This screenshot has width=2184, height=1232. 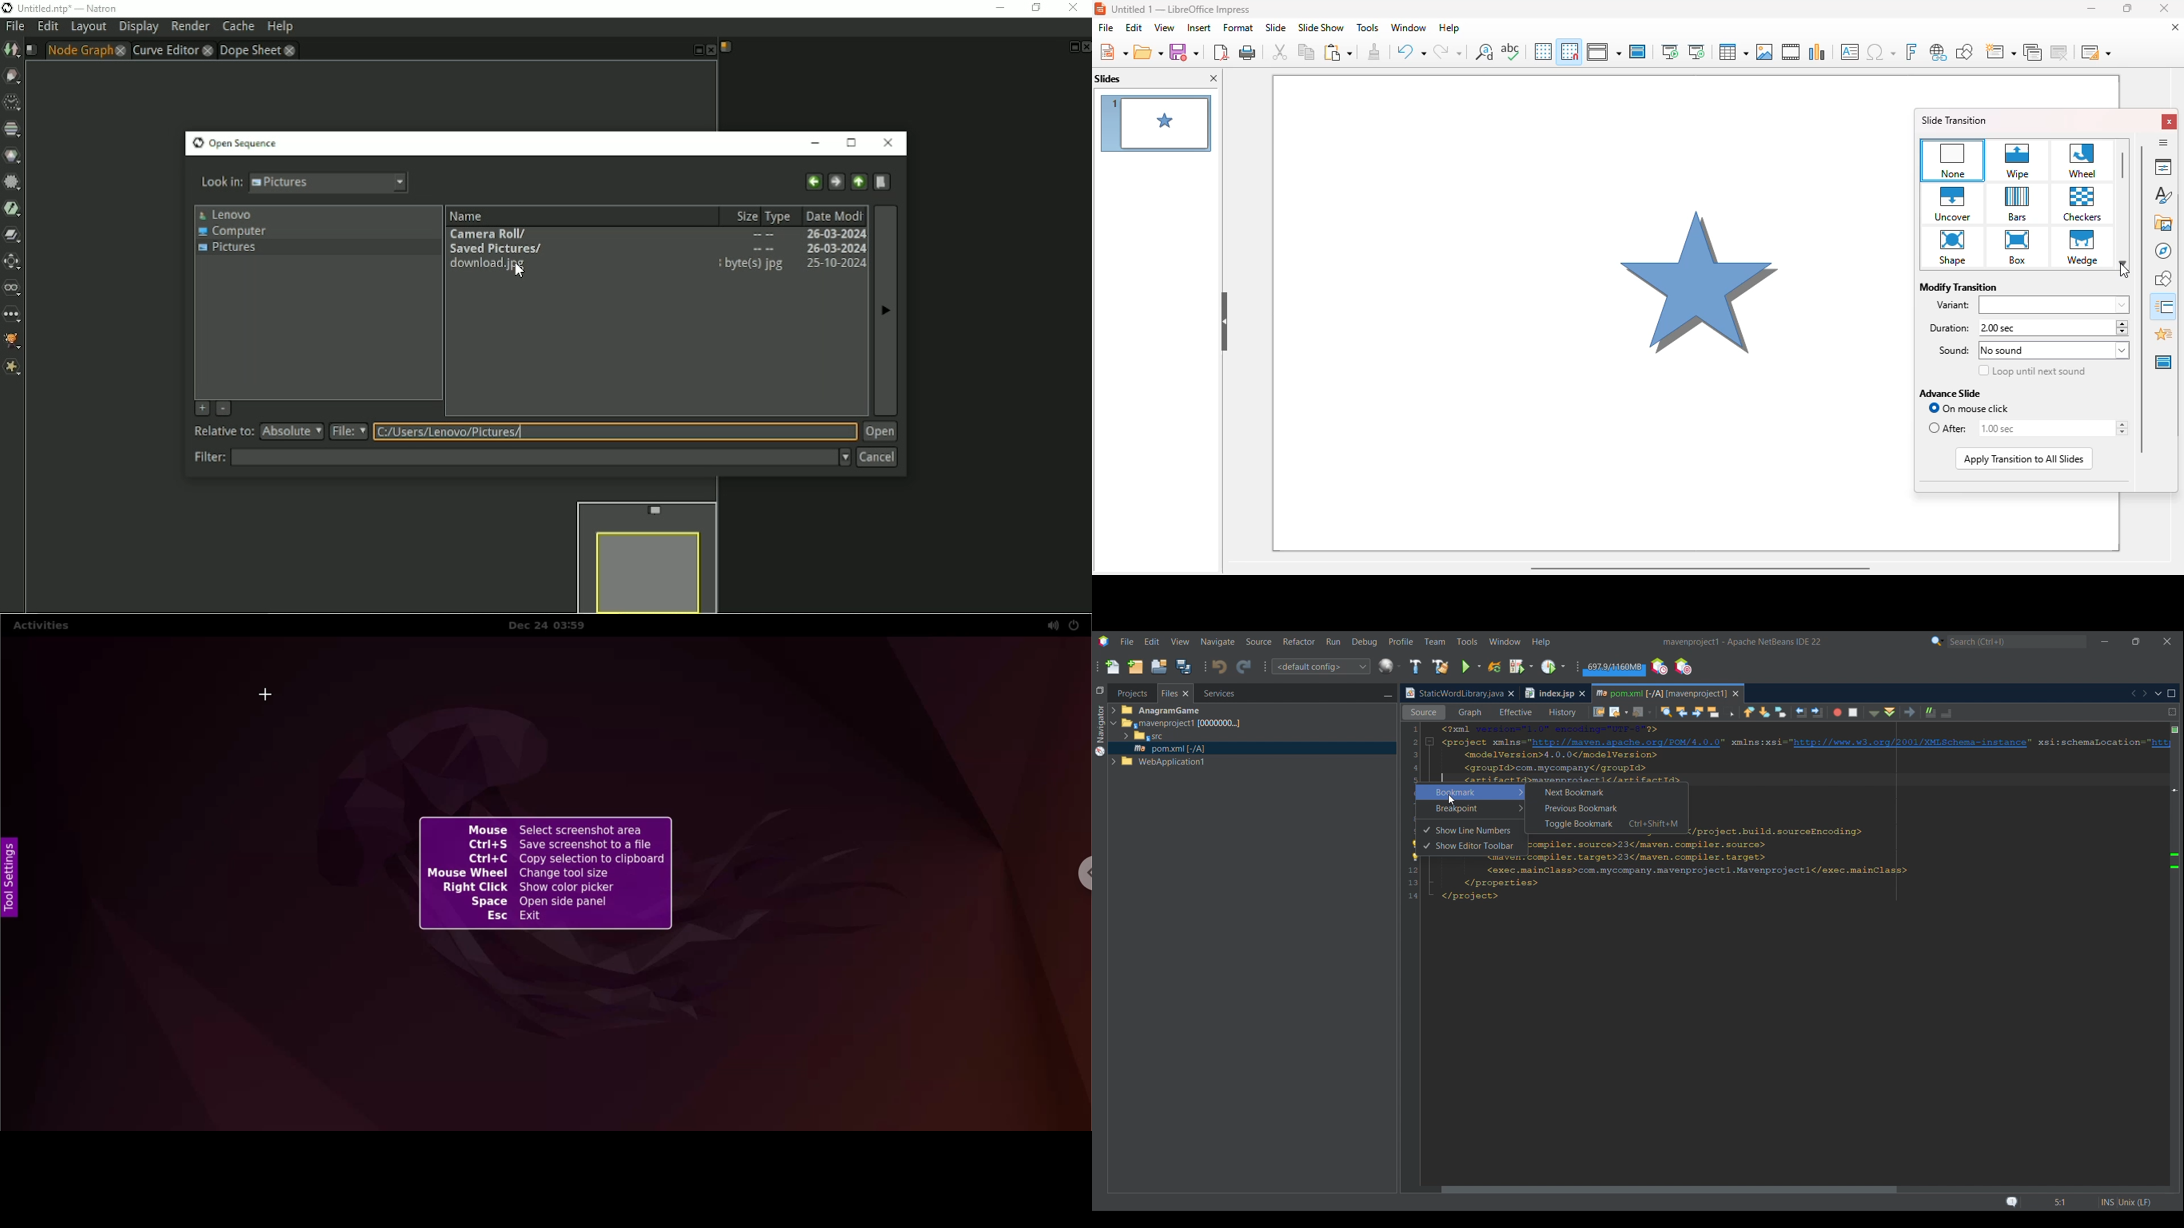 I want to click on increase duration, so click(x=2121, y=323).